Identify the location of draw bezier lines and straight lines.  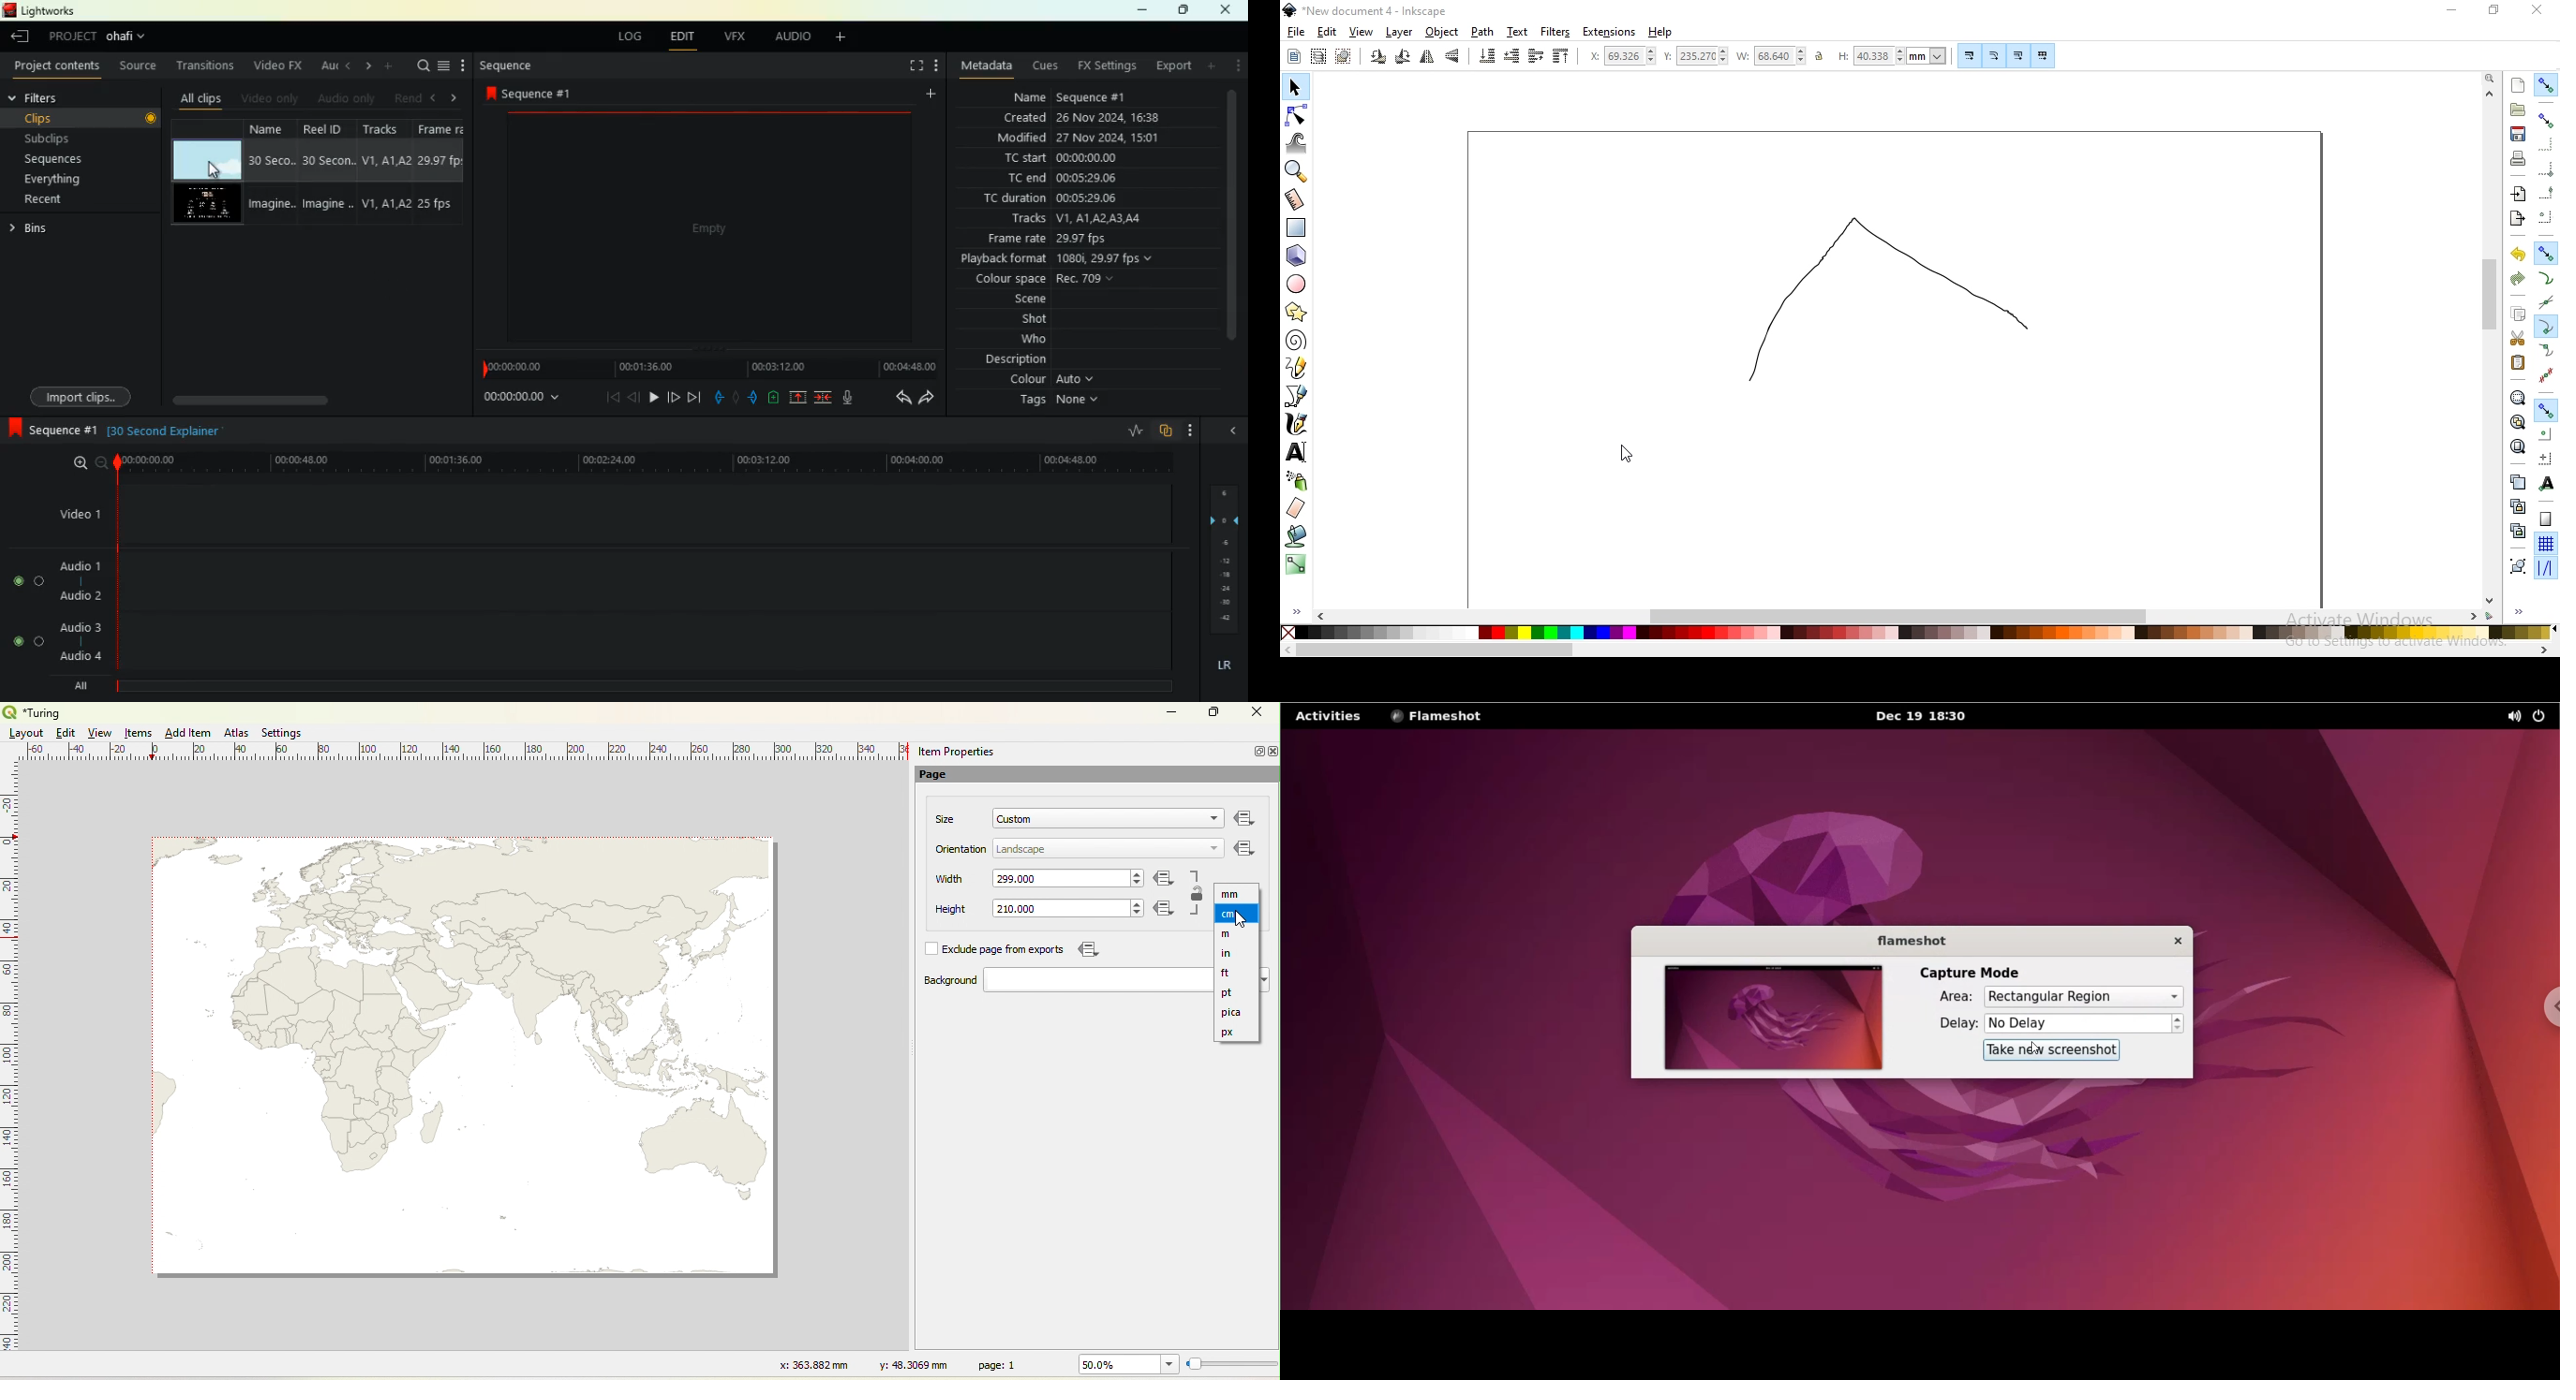
(1297, 396).